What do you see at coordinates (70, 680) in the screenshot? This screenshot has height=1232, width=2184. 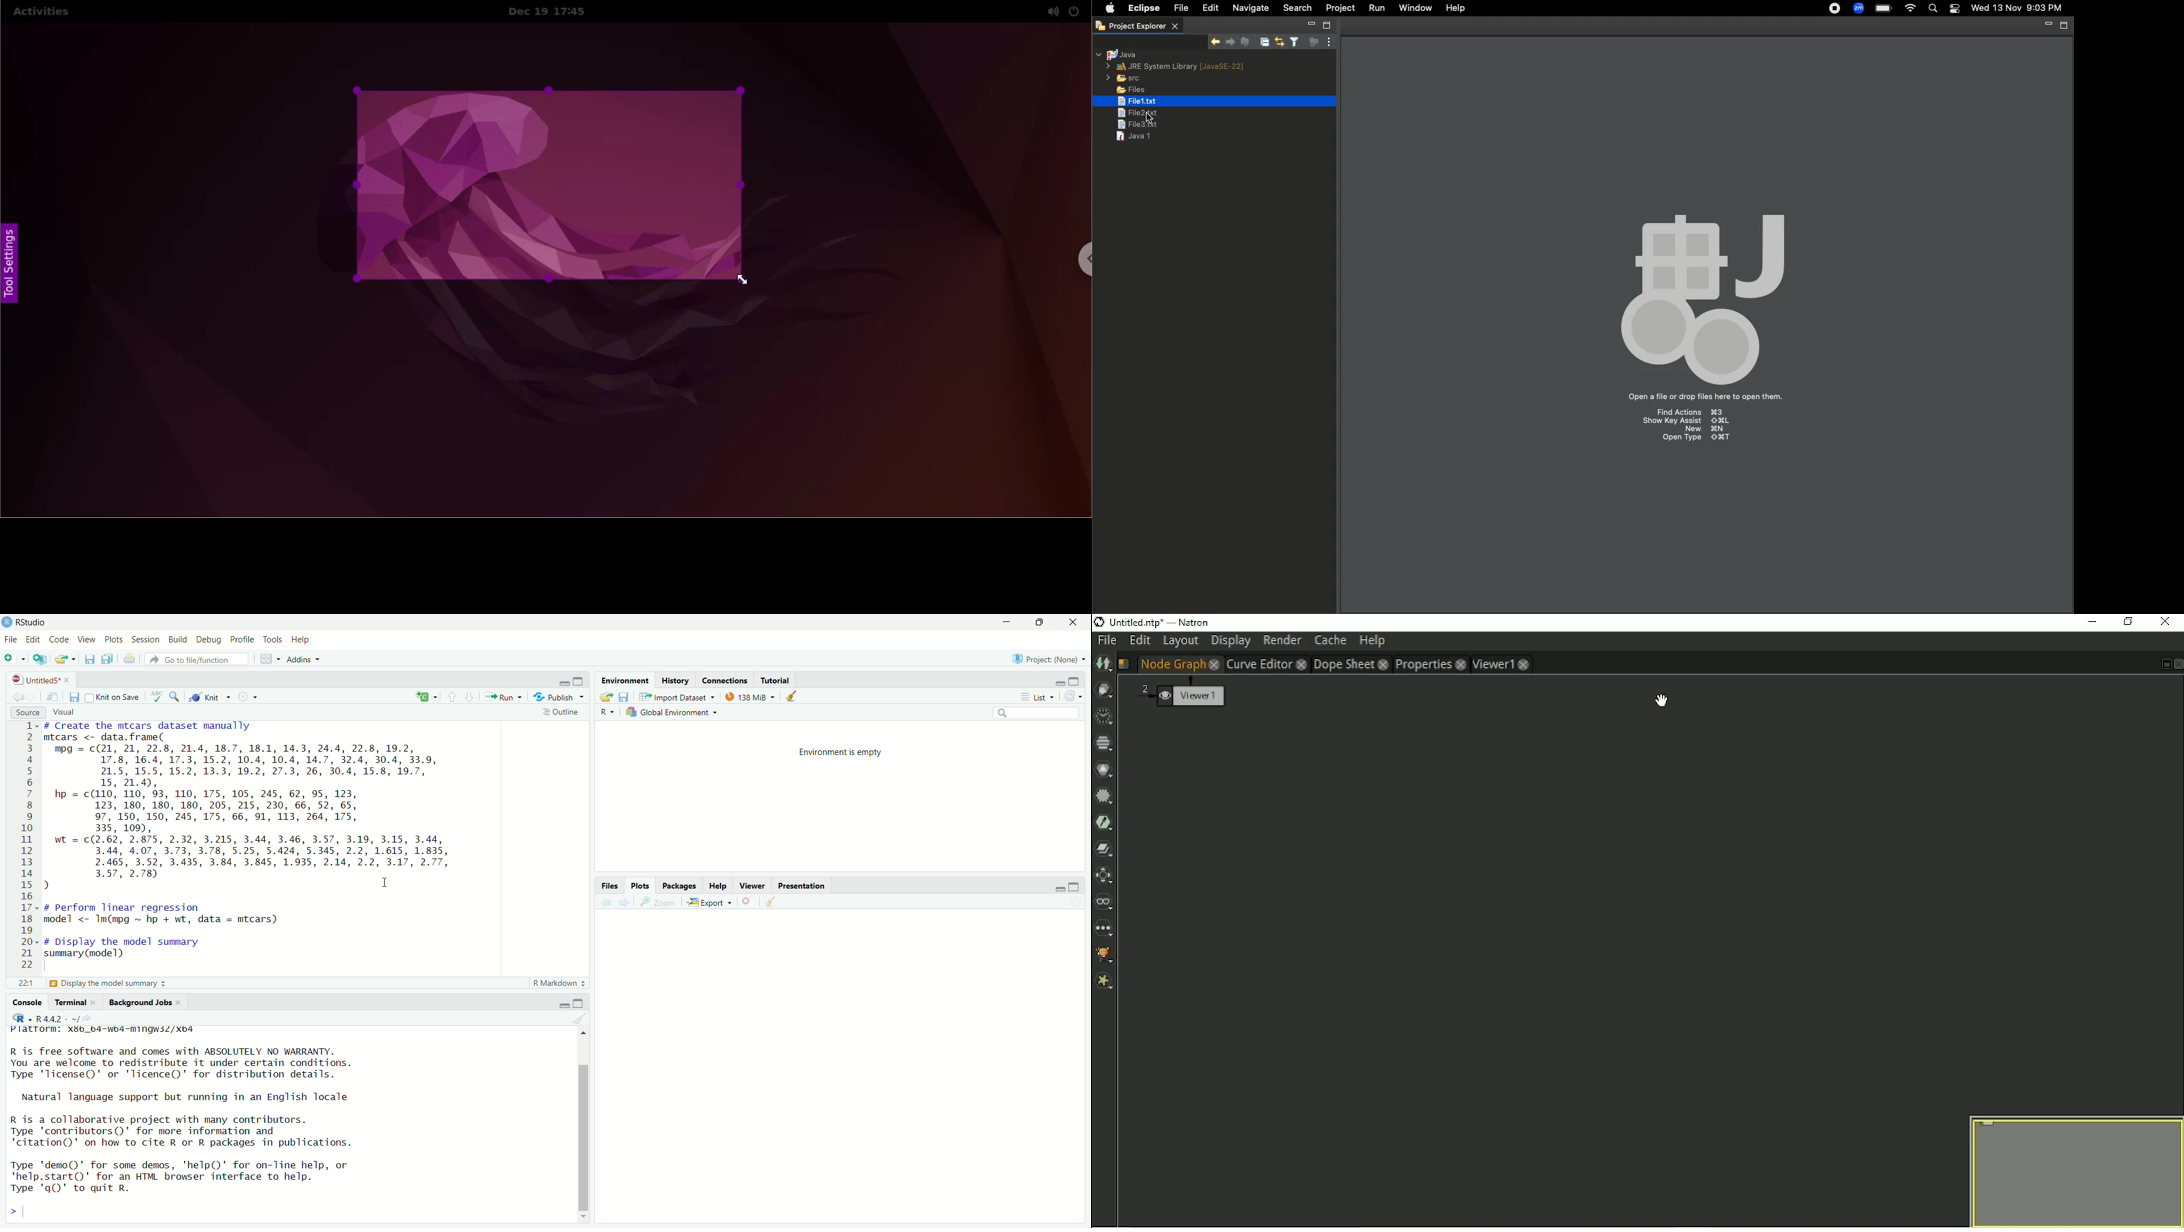 I see `close` at bounding box center [70, 680].